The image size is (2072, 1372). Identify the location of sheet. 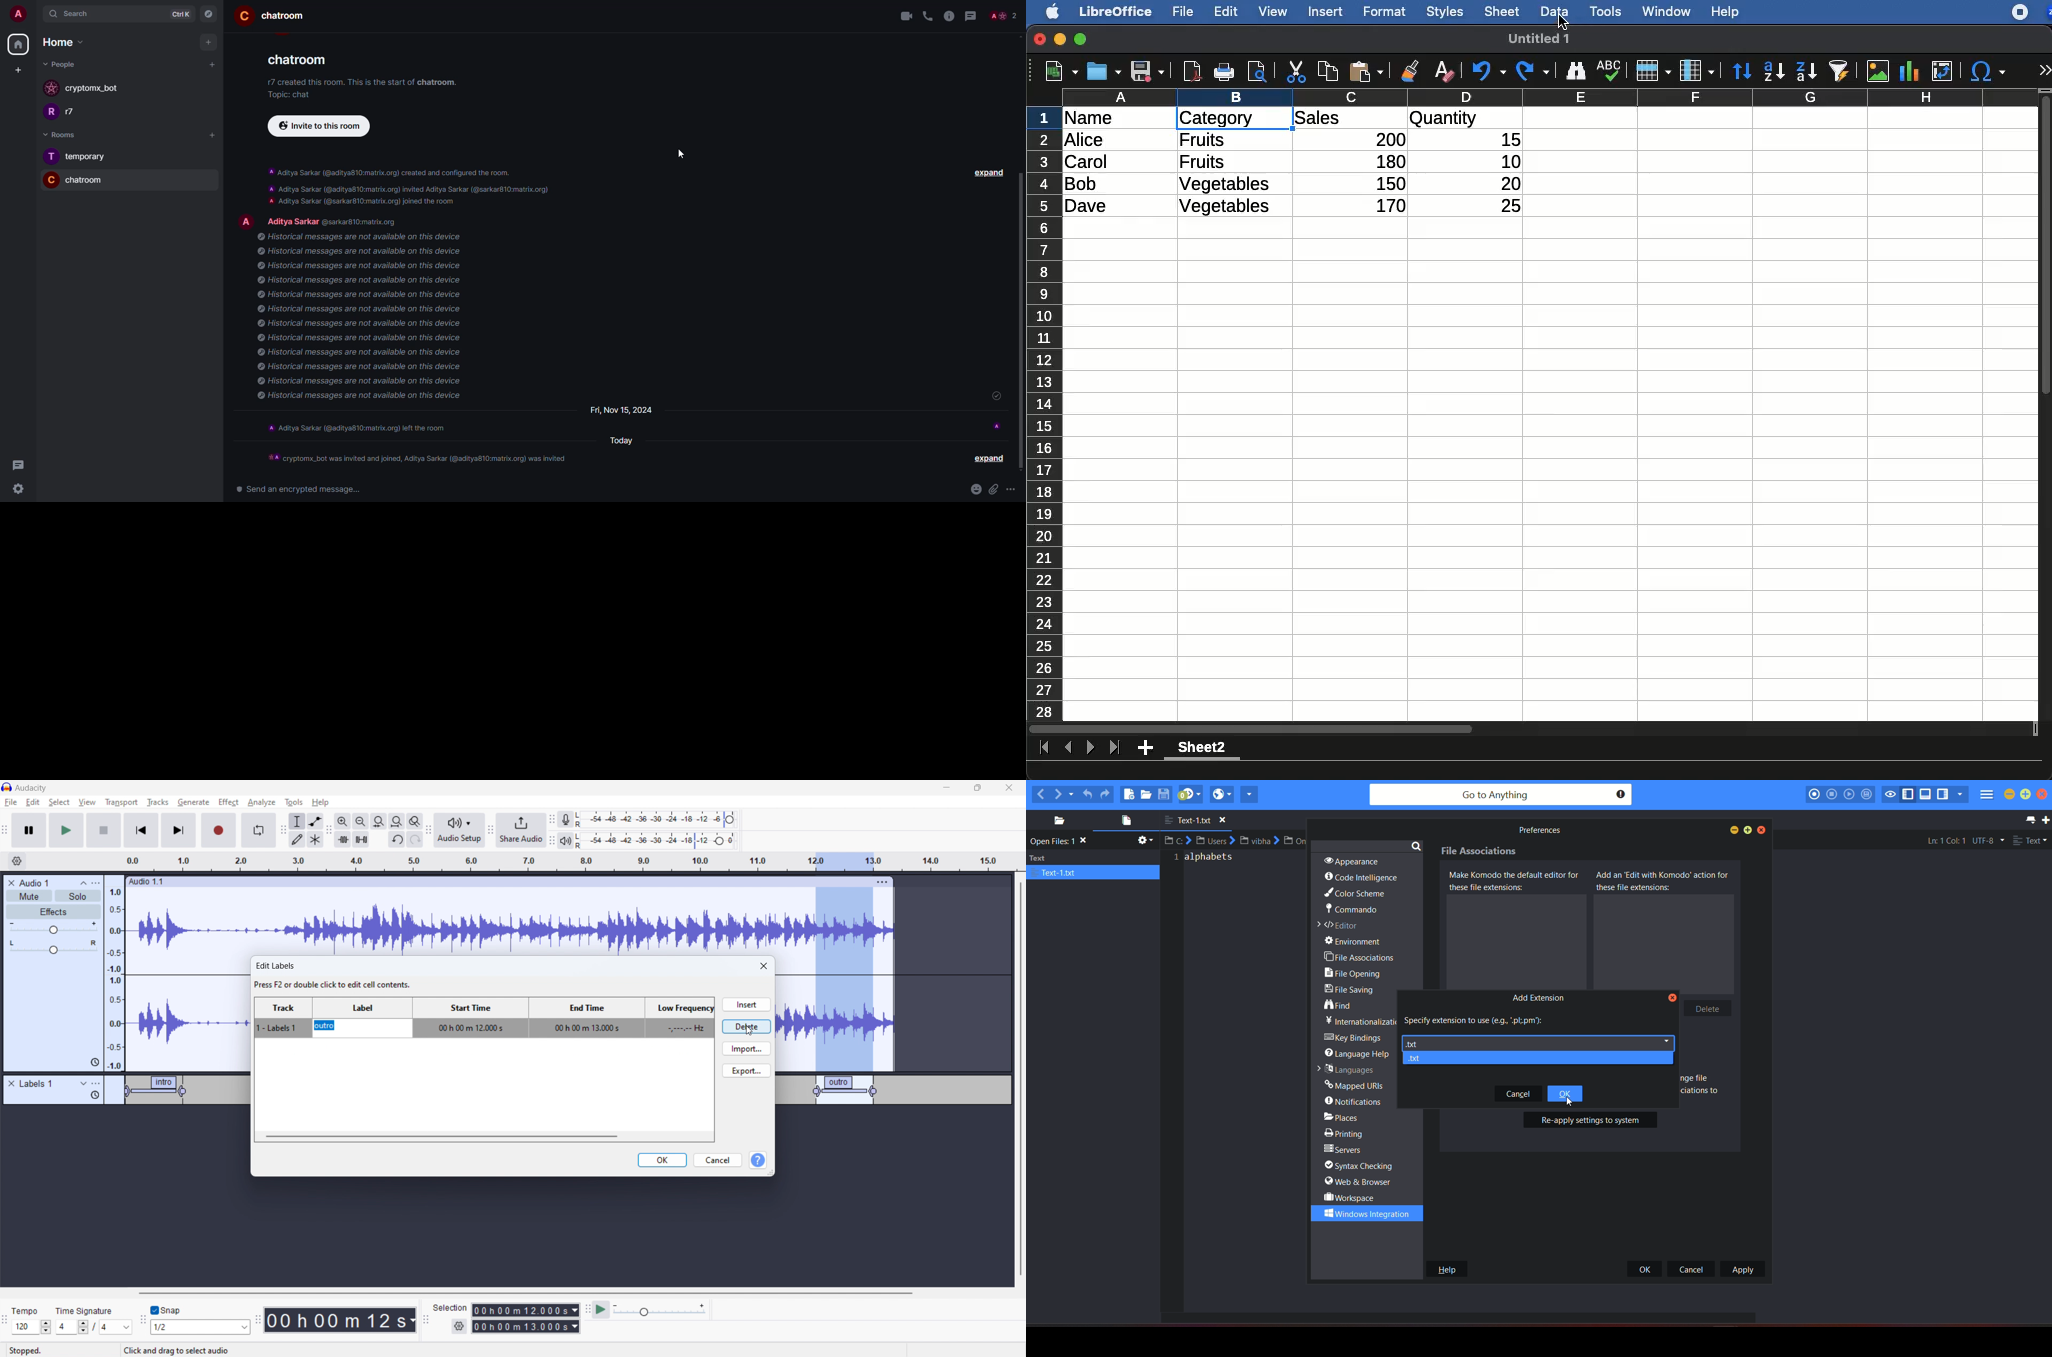
(1503, 11).